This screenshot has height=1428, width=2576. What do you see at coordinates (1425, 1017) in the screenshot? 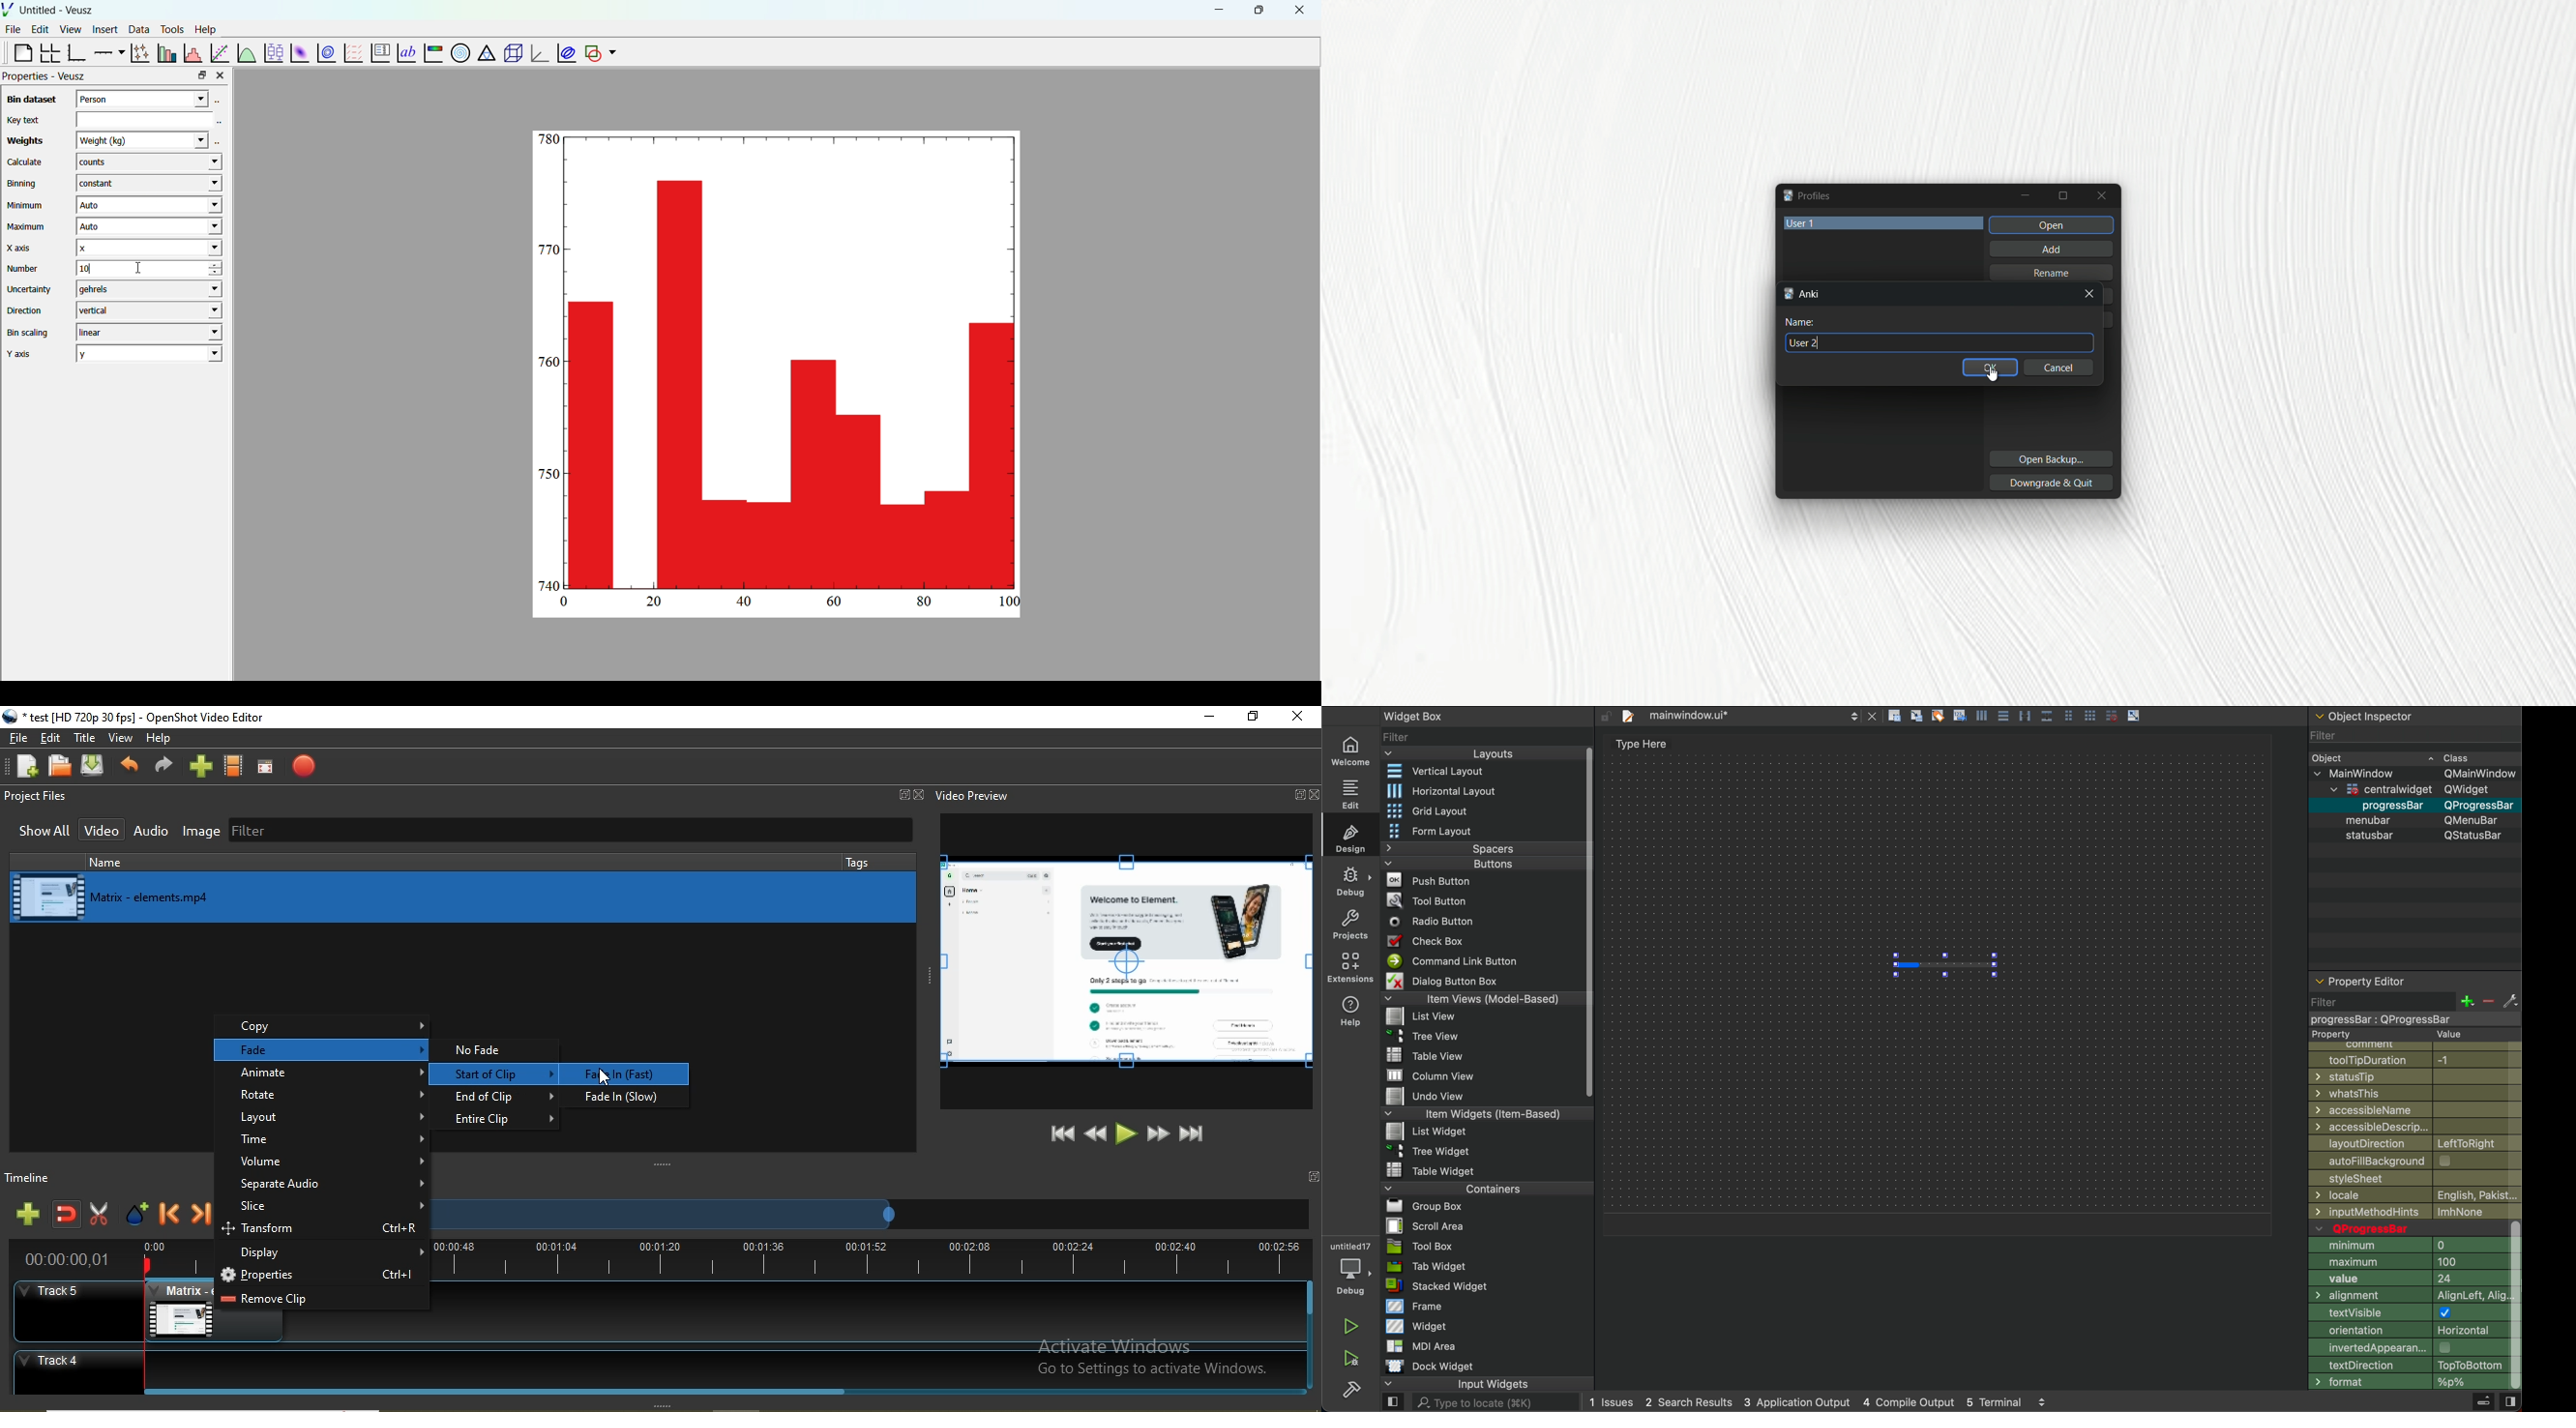
I see `File` at bounding box center [1425, 1017].